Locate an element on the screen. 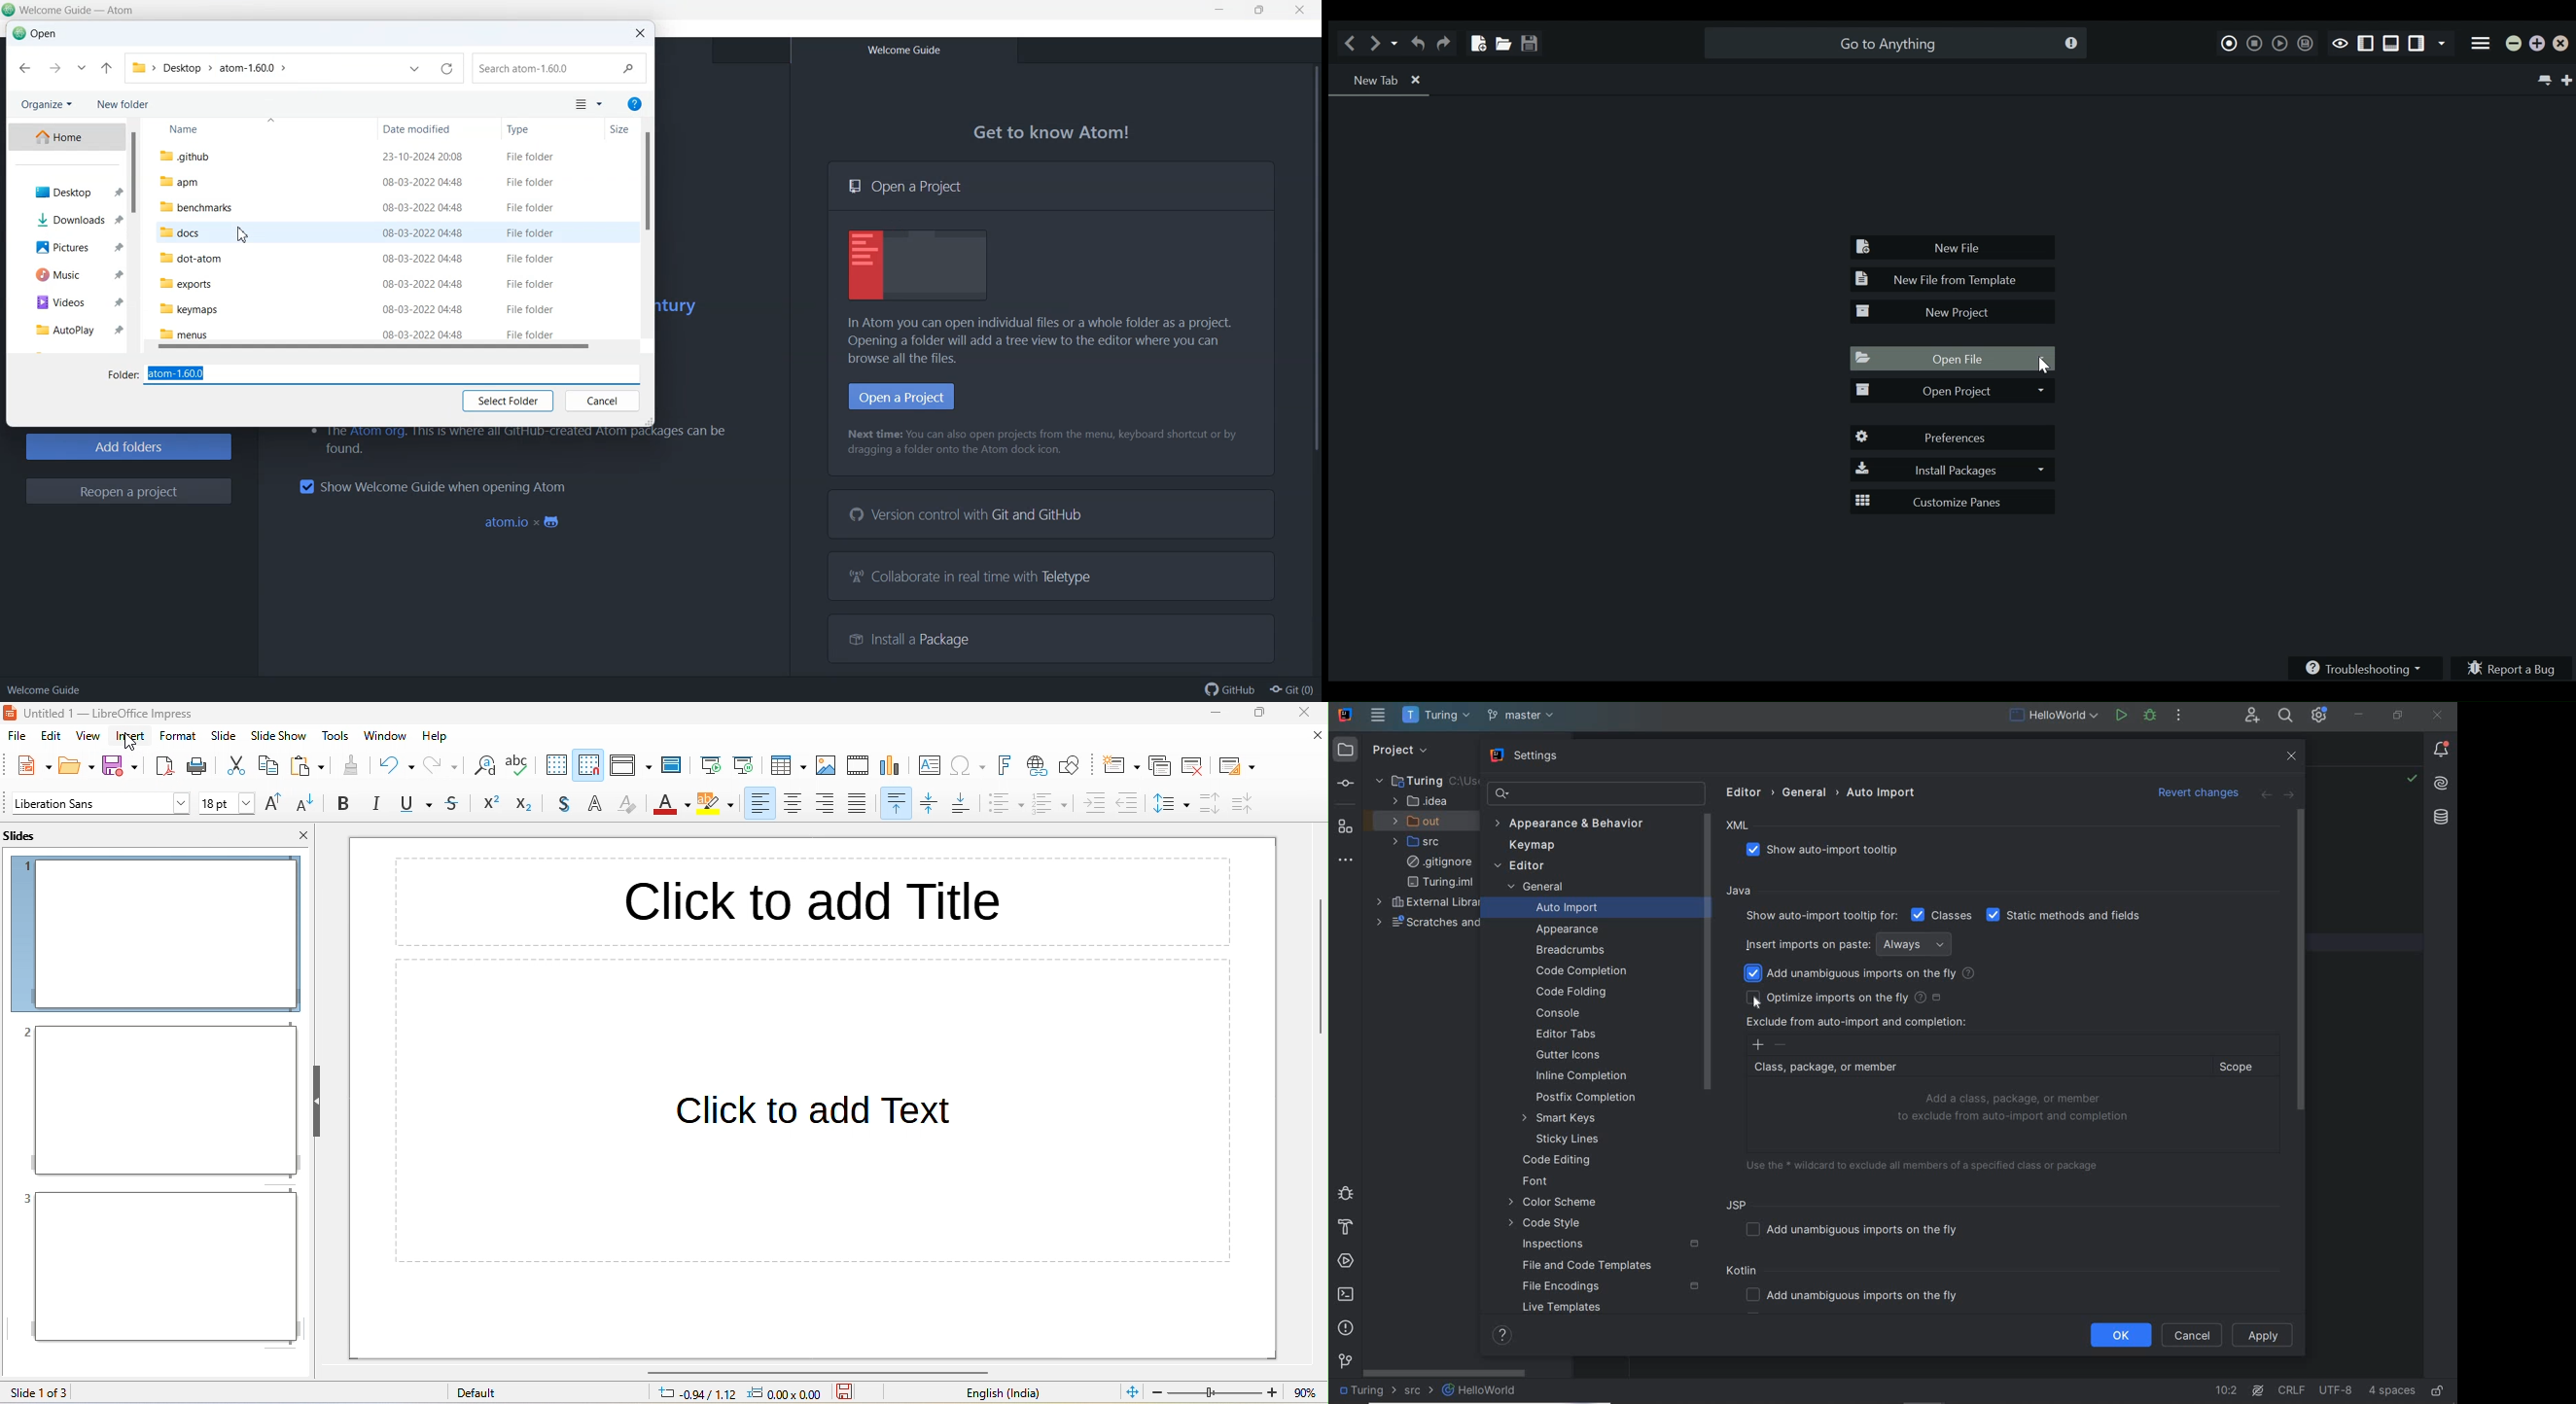  File Folder is located at coordinates (531, 208).